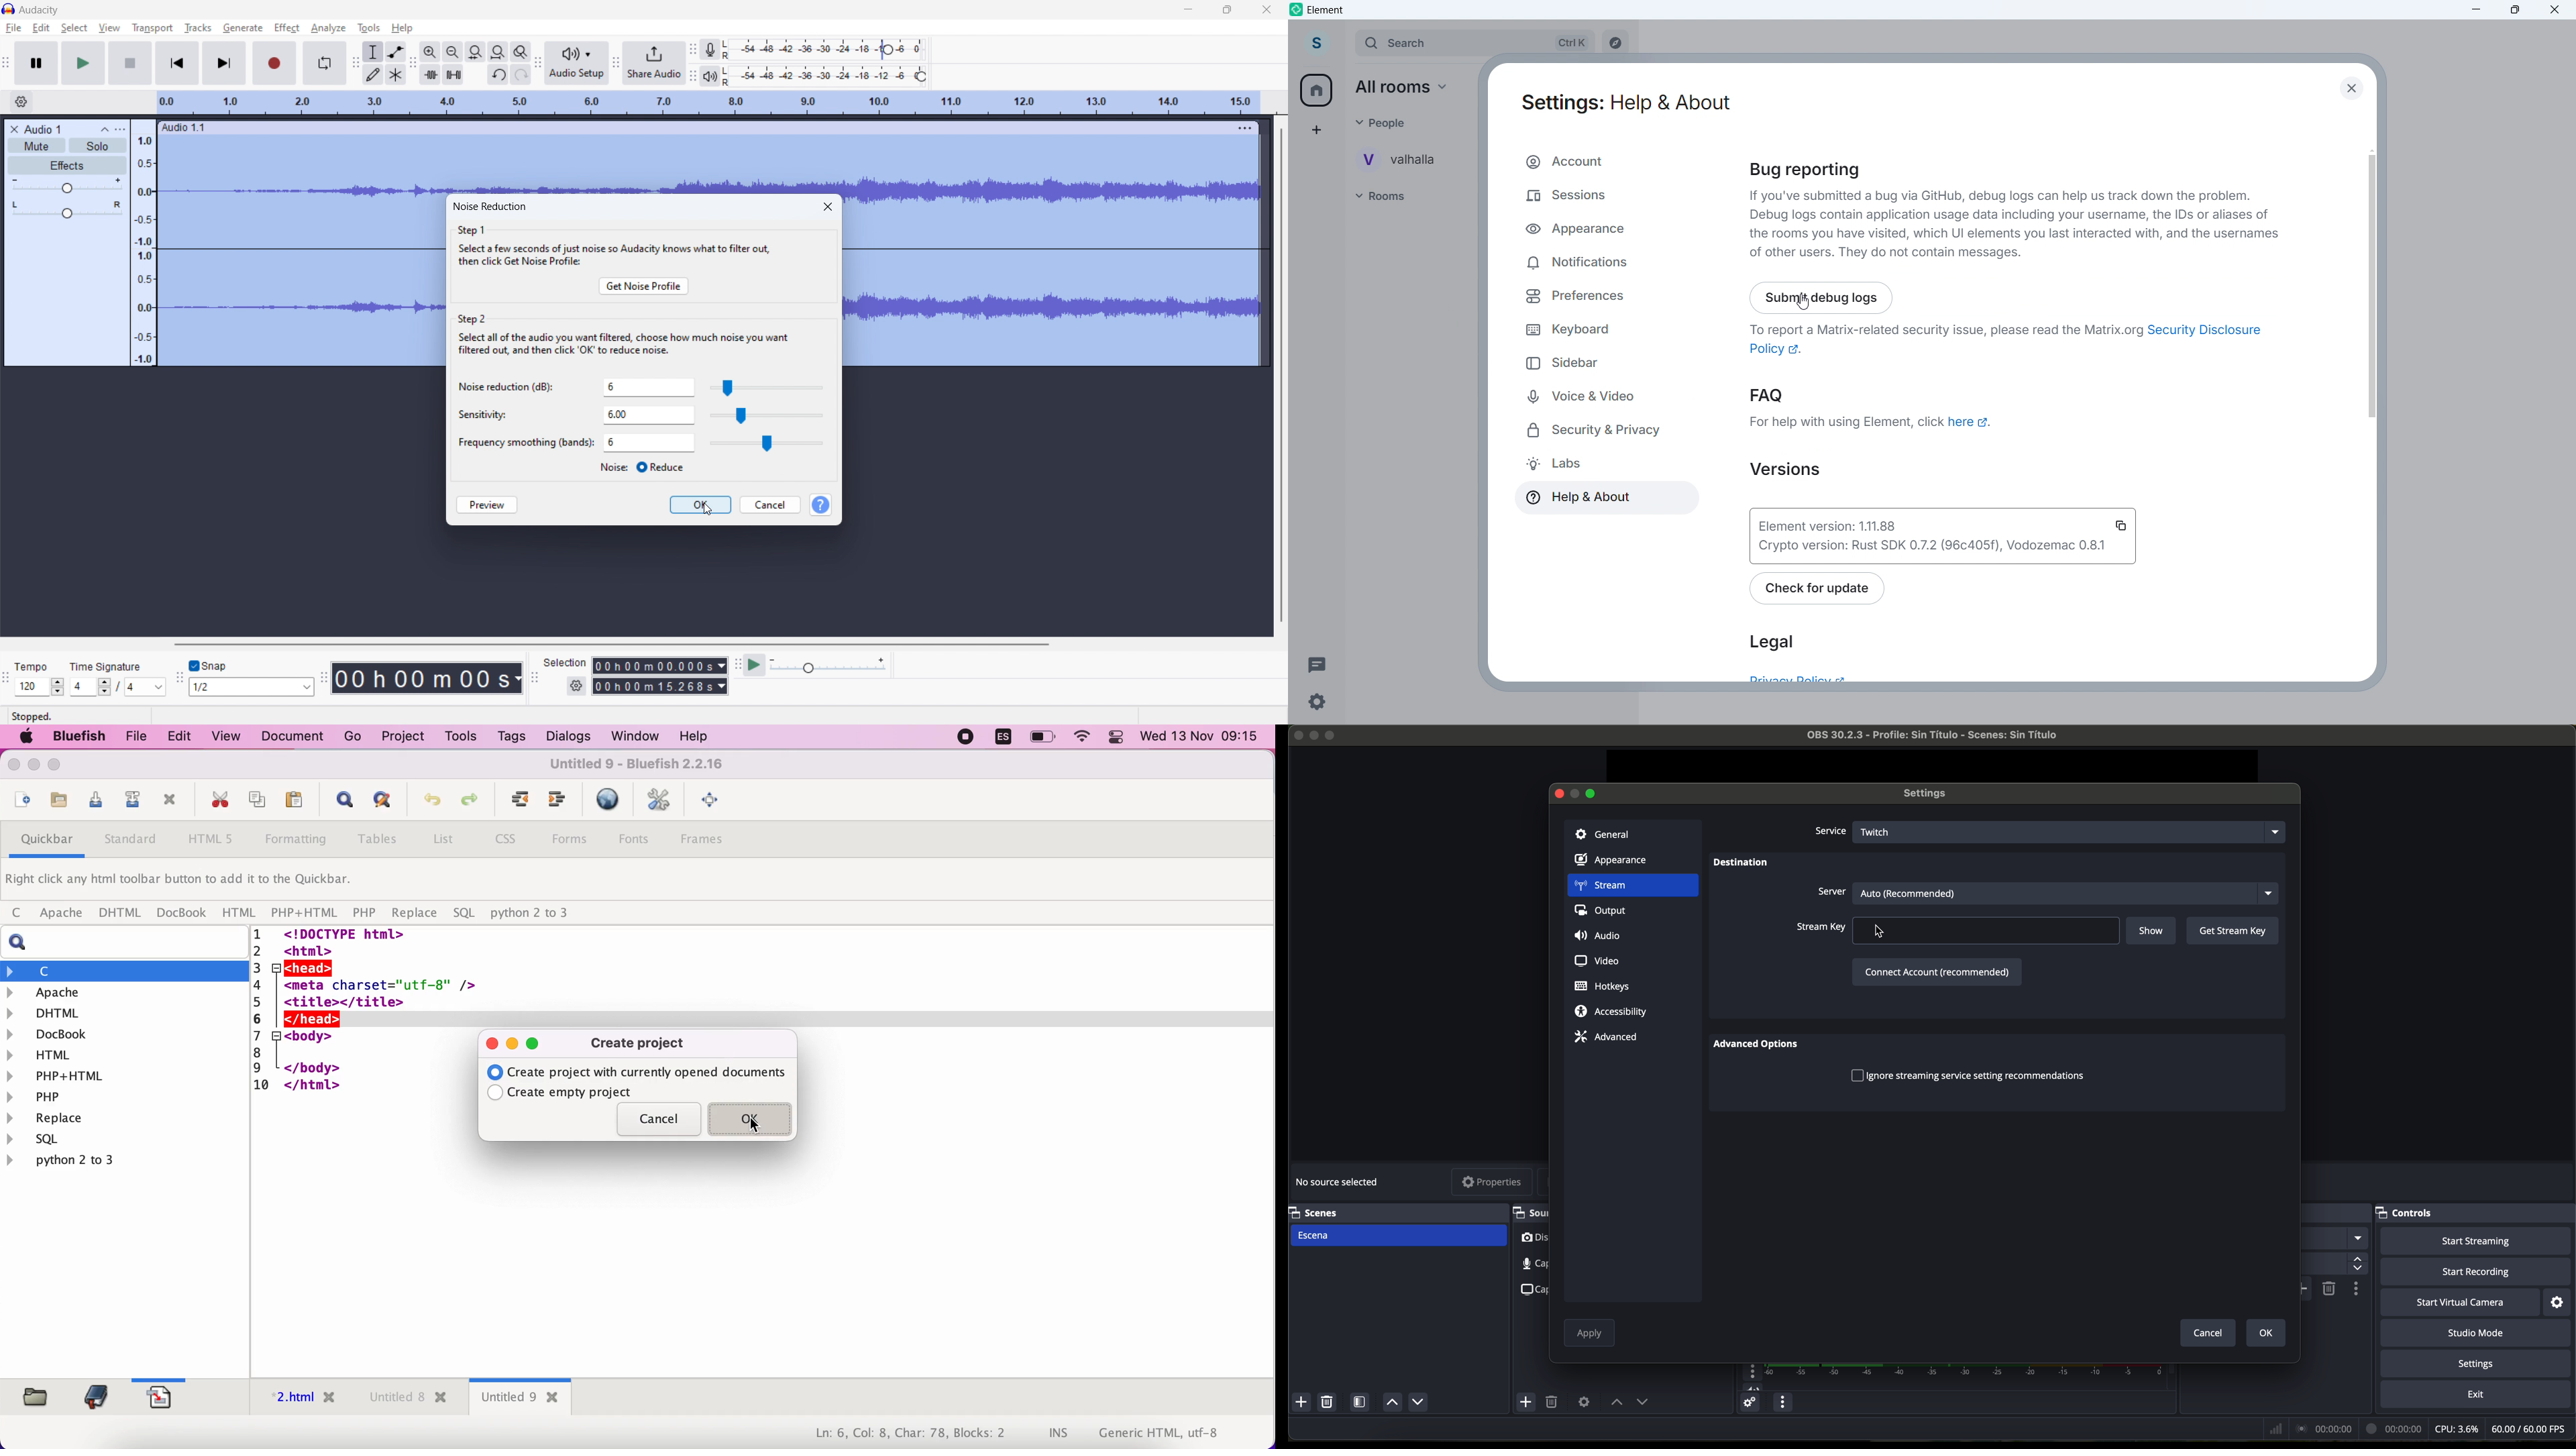 The image size is (2576, 1456). I want to click on Labs , so click(1552, 464).